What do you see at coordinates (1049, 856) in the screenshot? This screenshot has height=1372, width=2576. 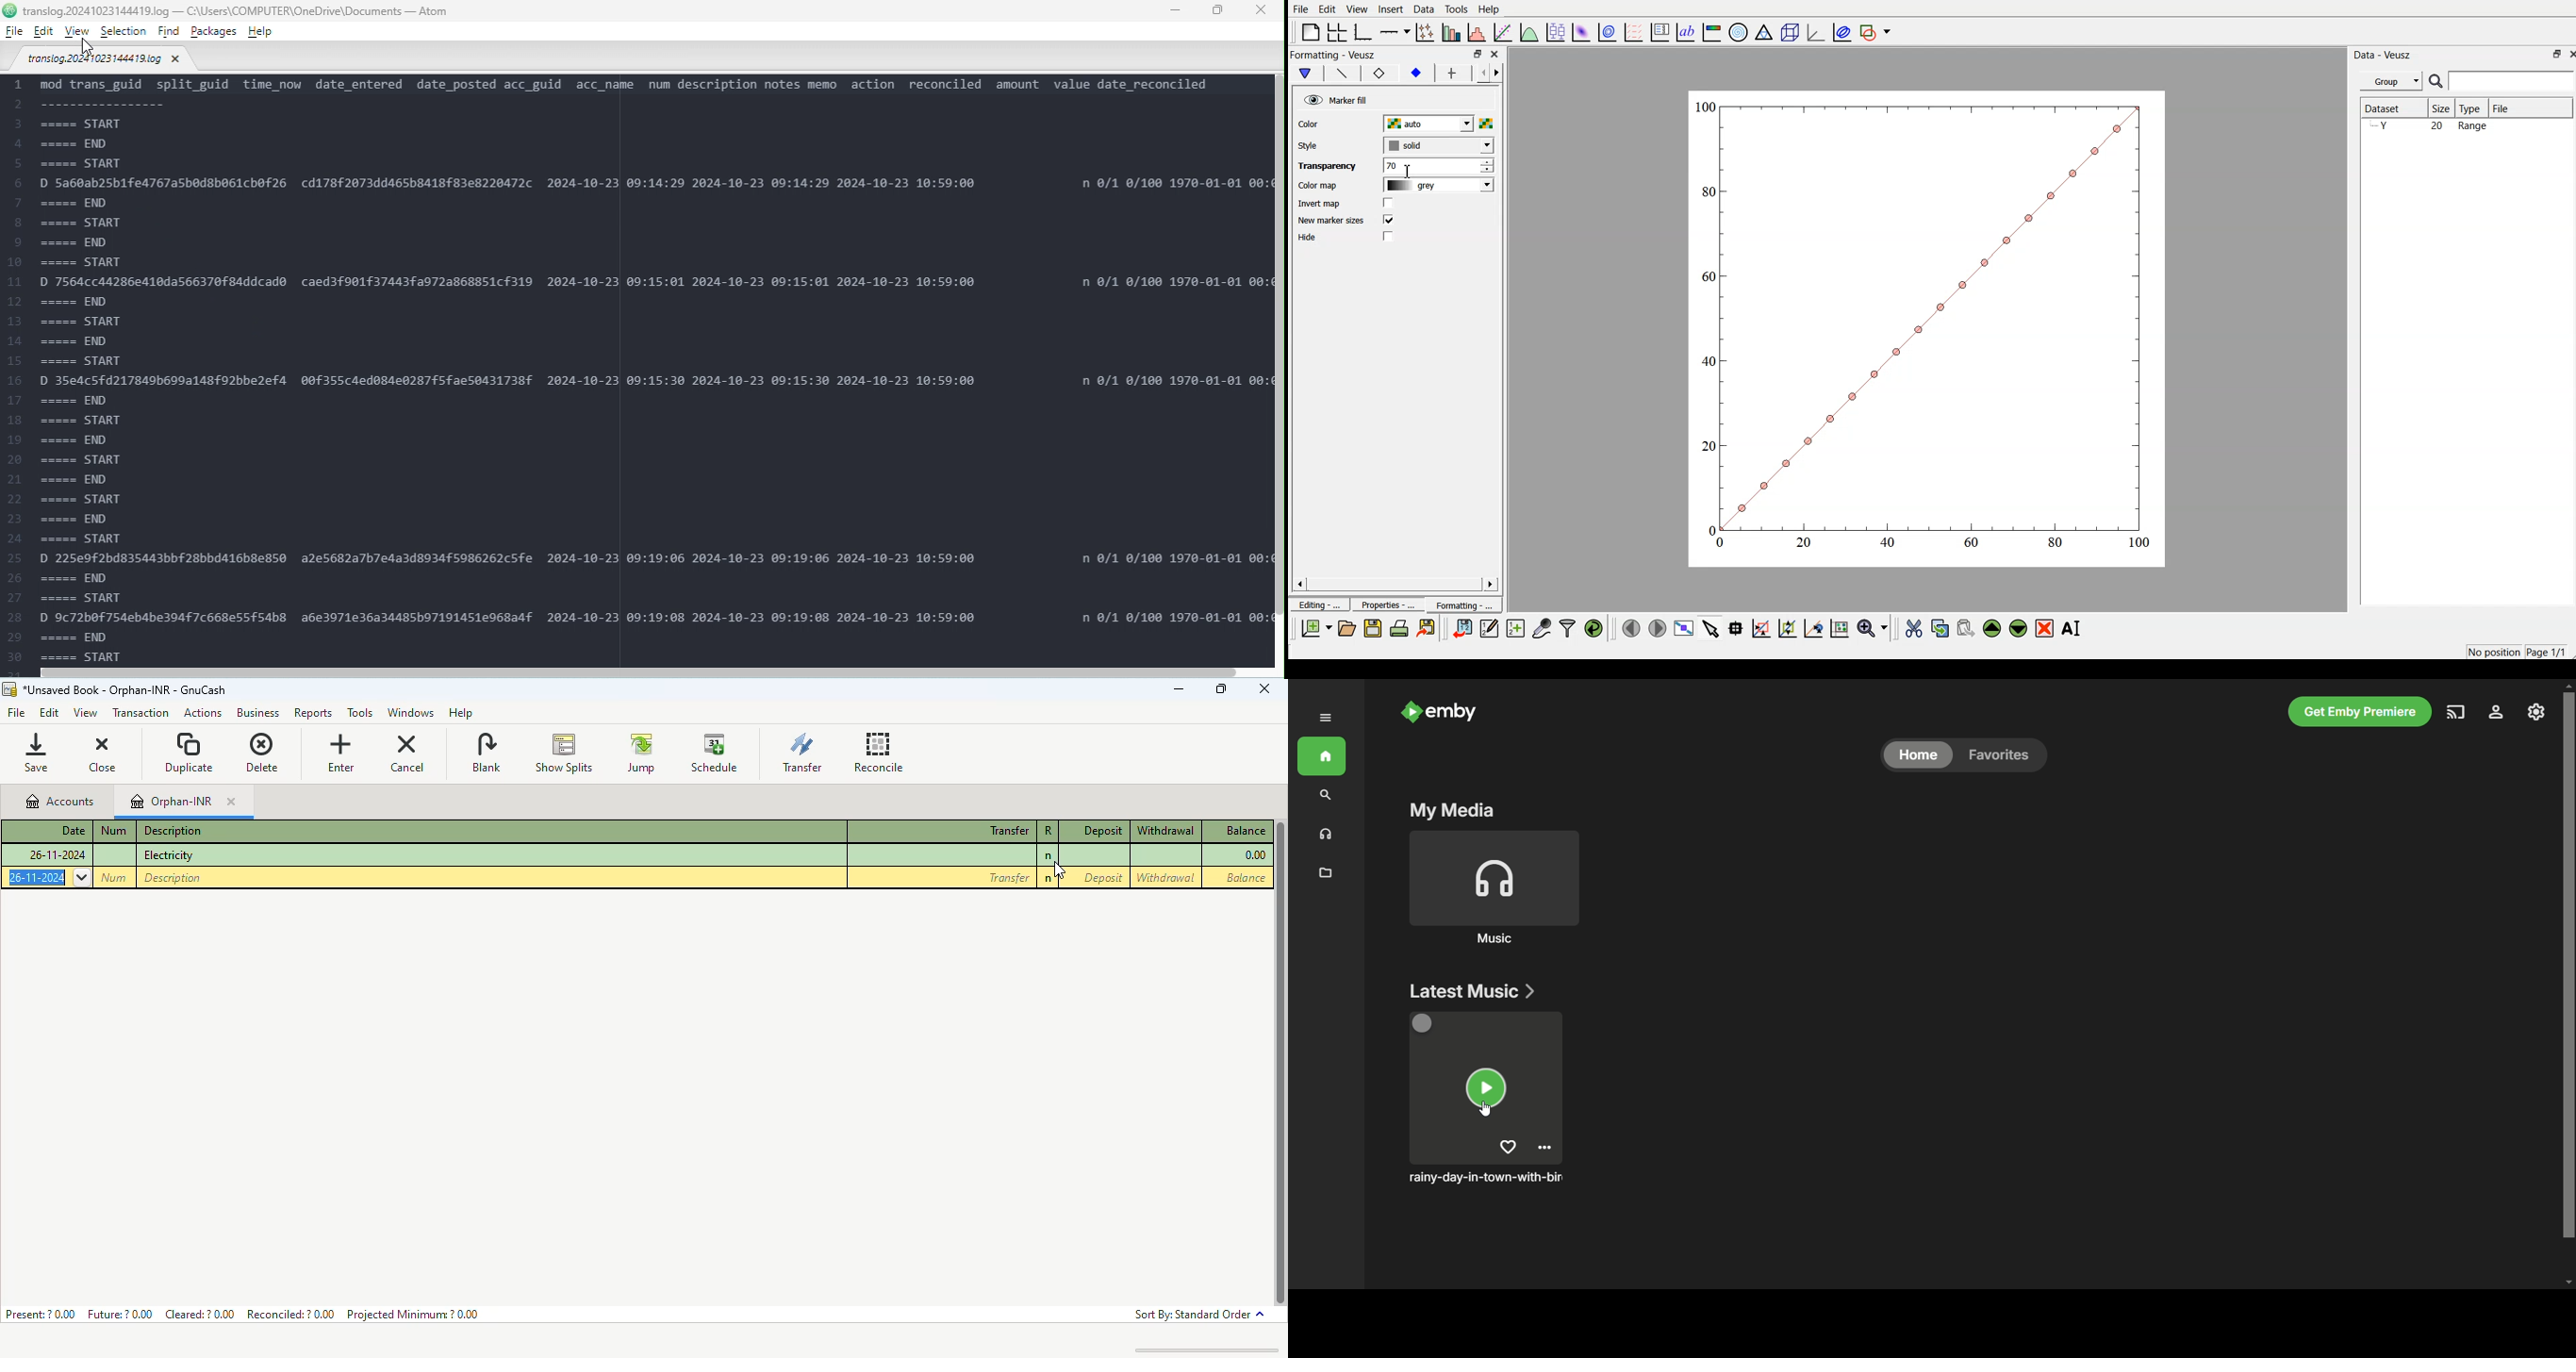 I see `not cleared` at bounding box center [1049, 856].